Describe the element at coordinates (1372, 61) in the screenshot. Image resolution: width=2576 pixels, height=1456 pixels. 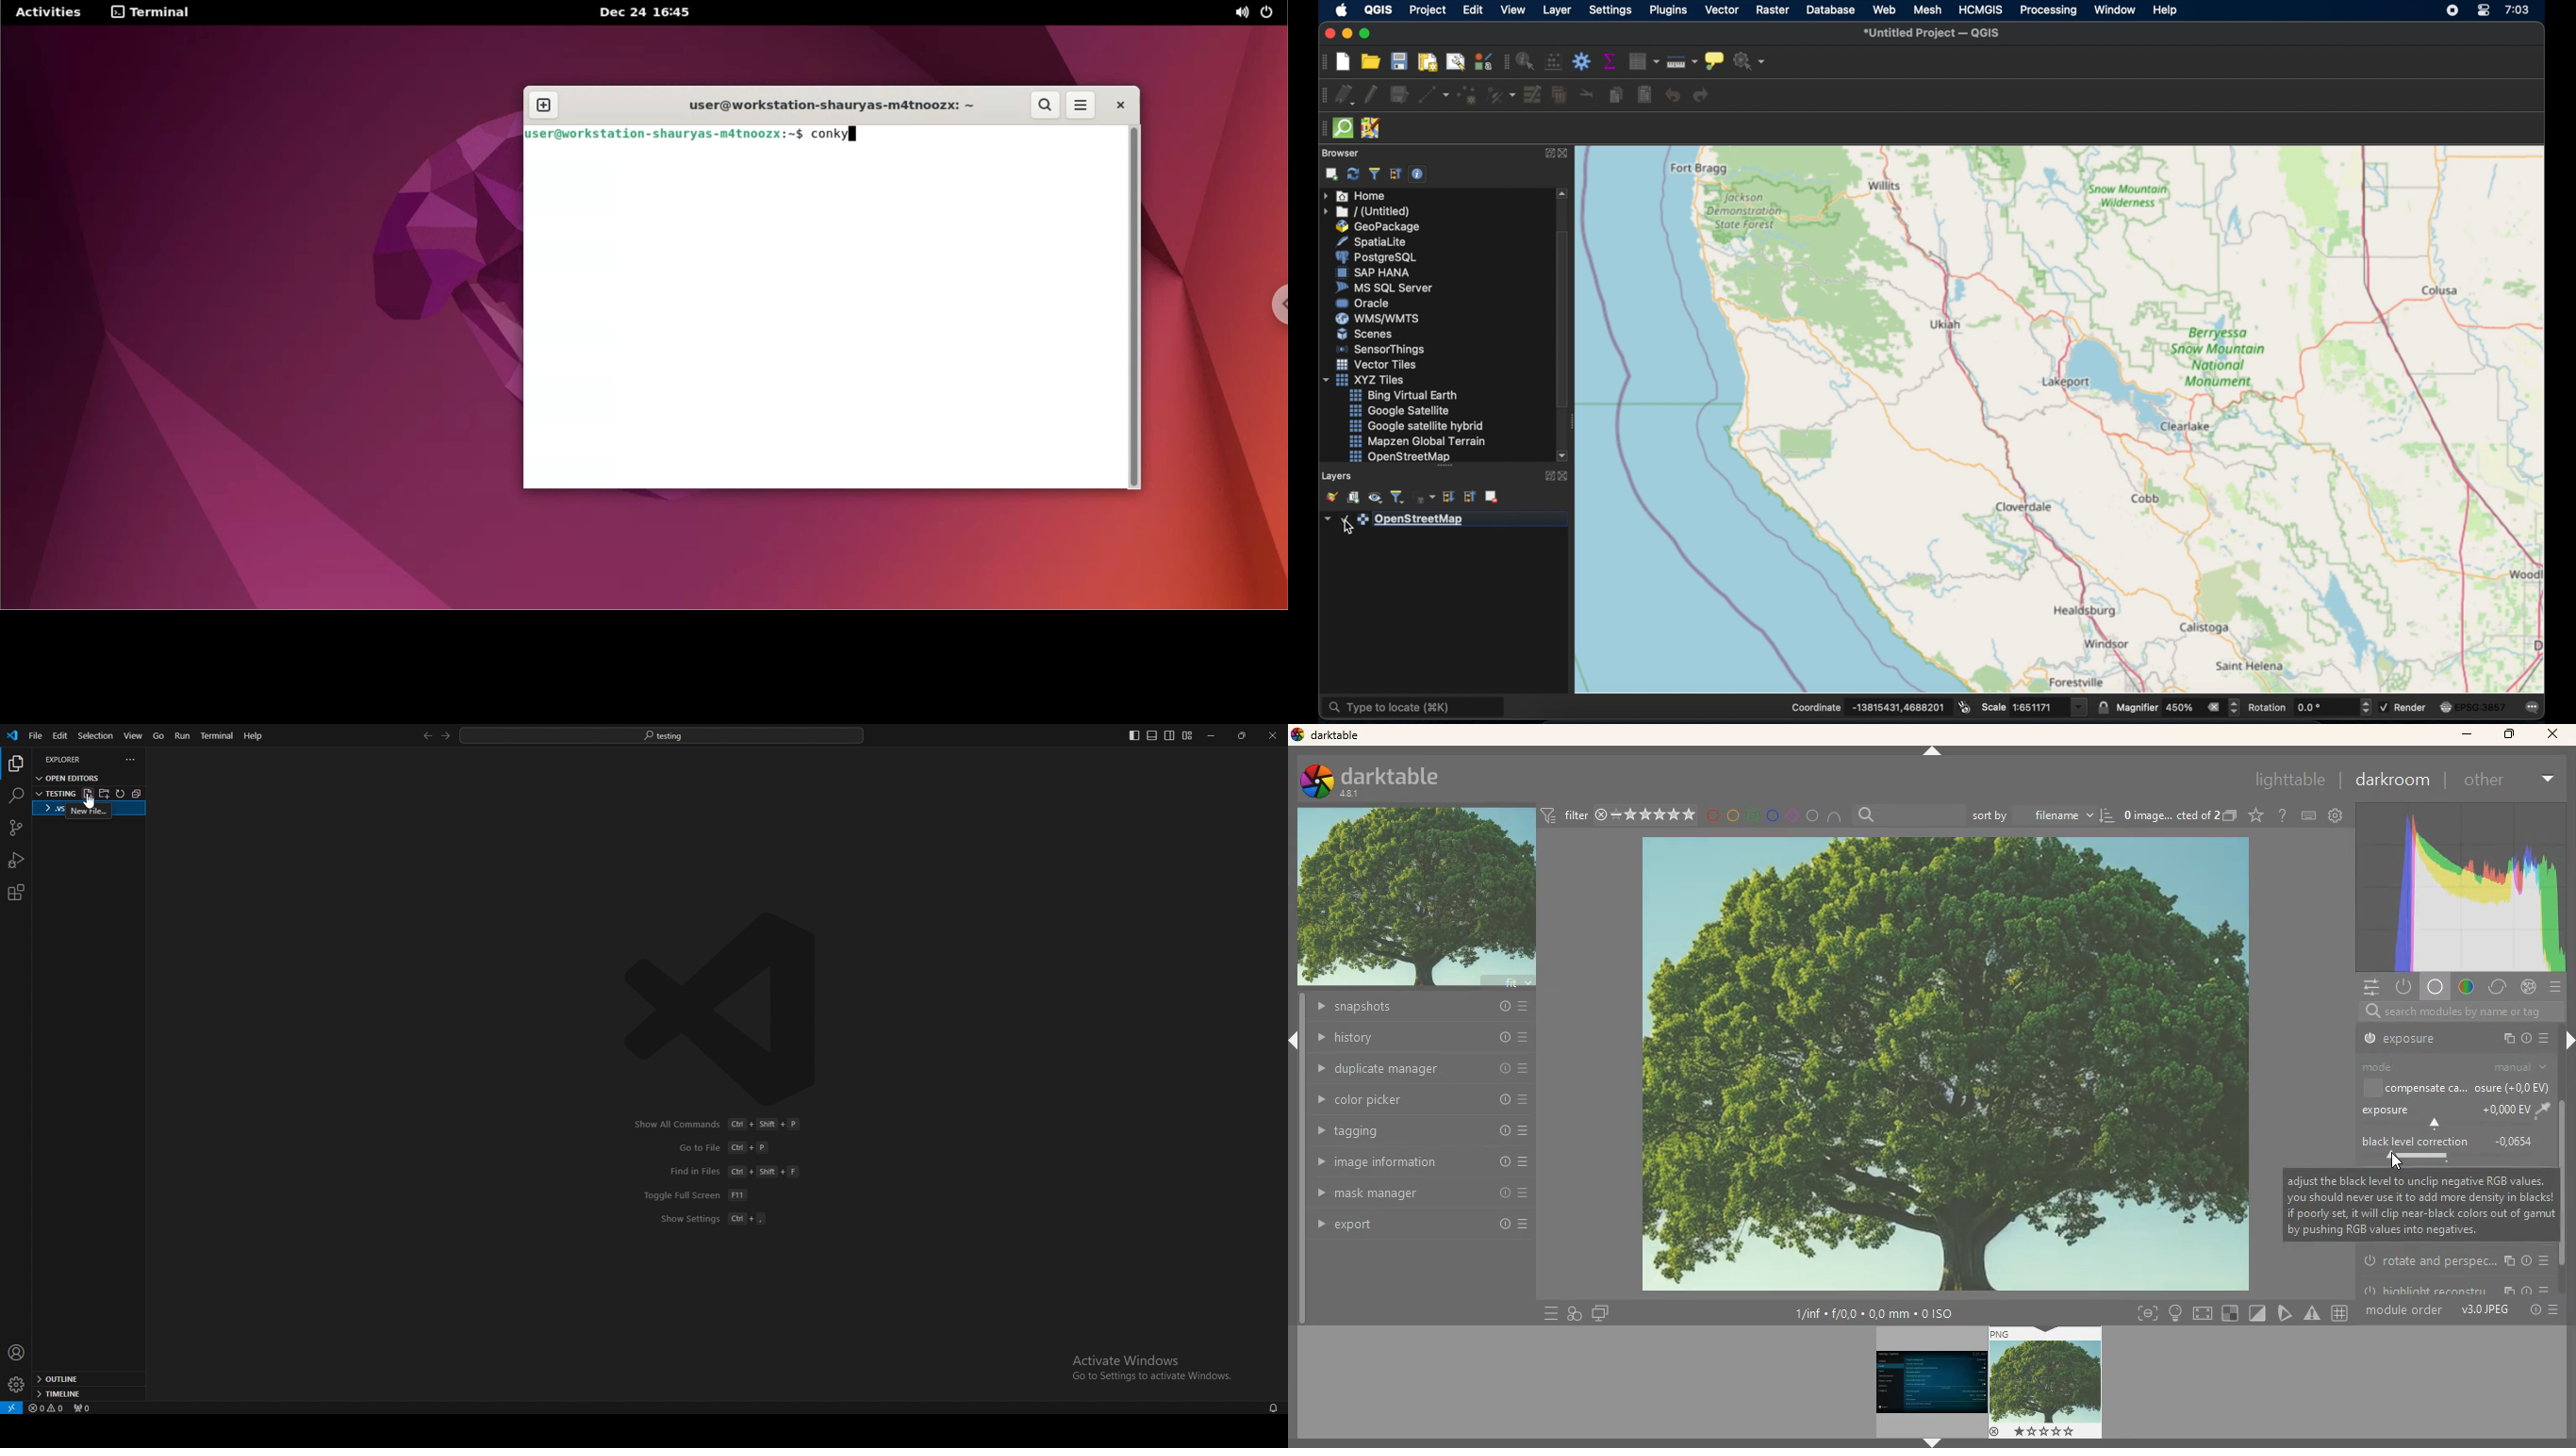
I see `open project` at that location.